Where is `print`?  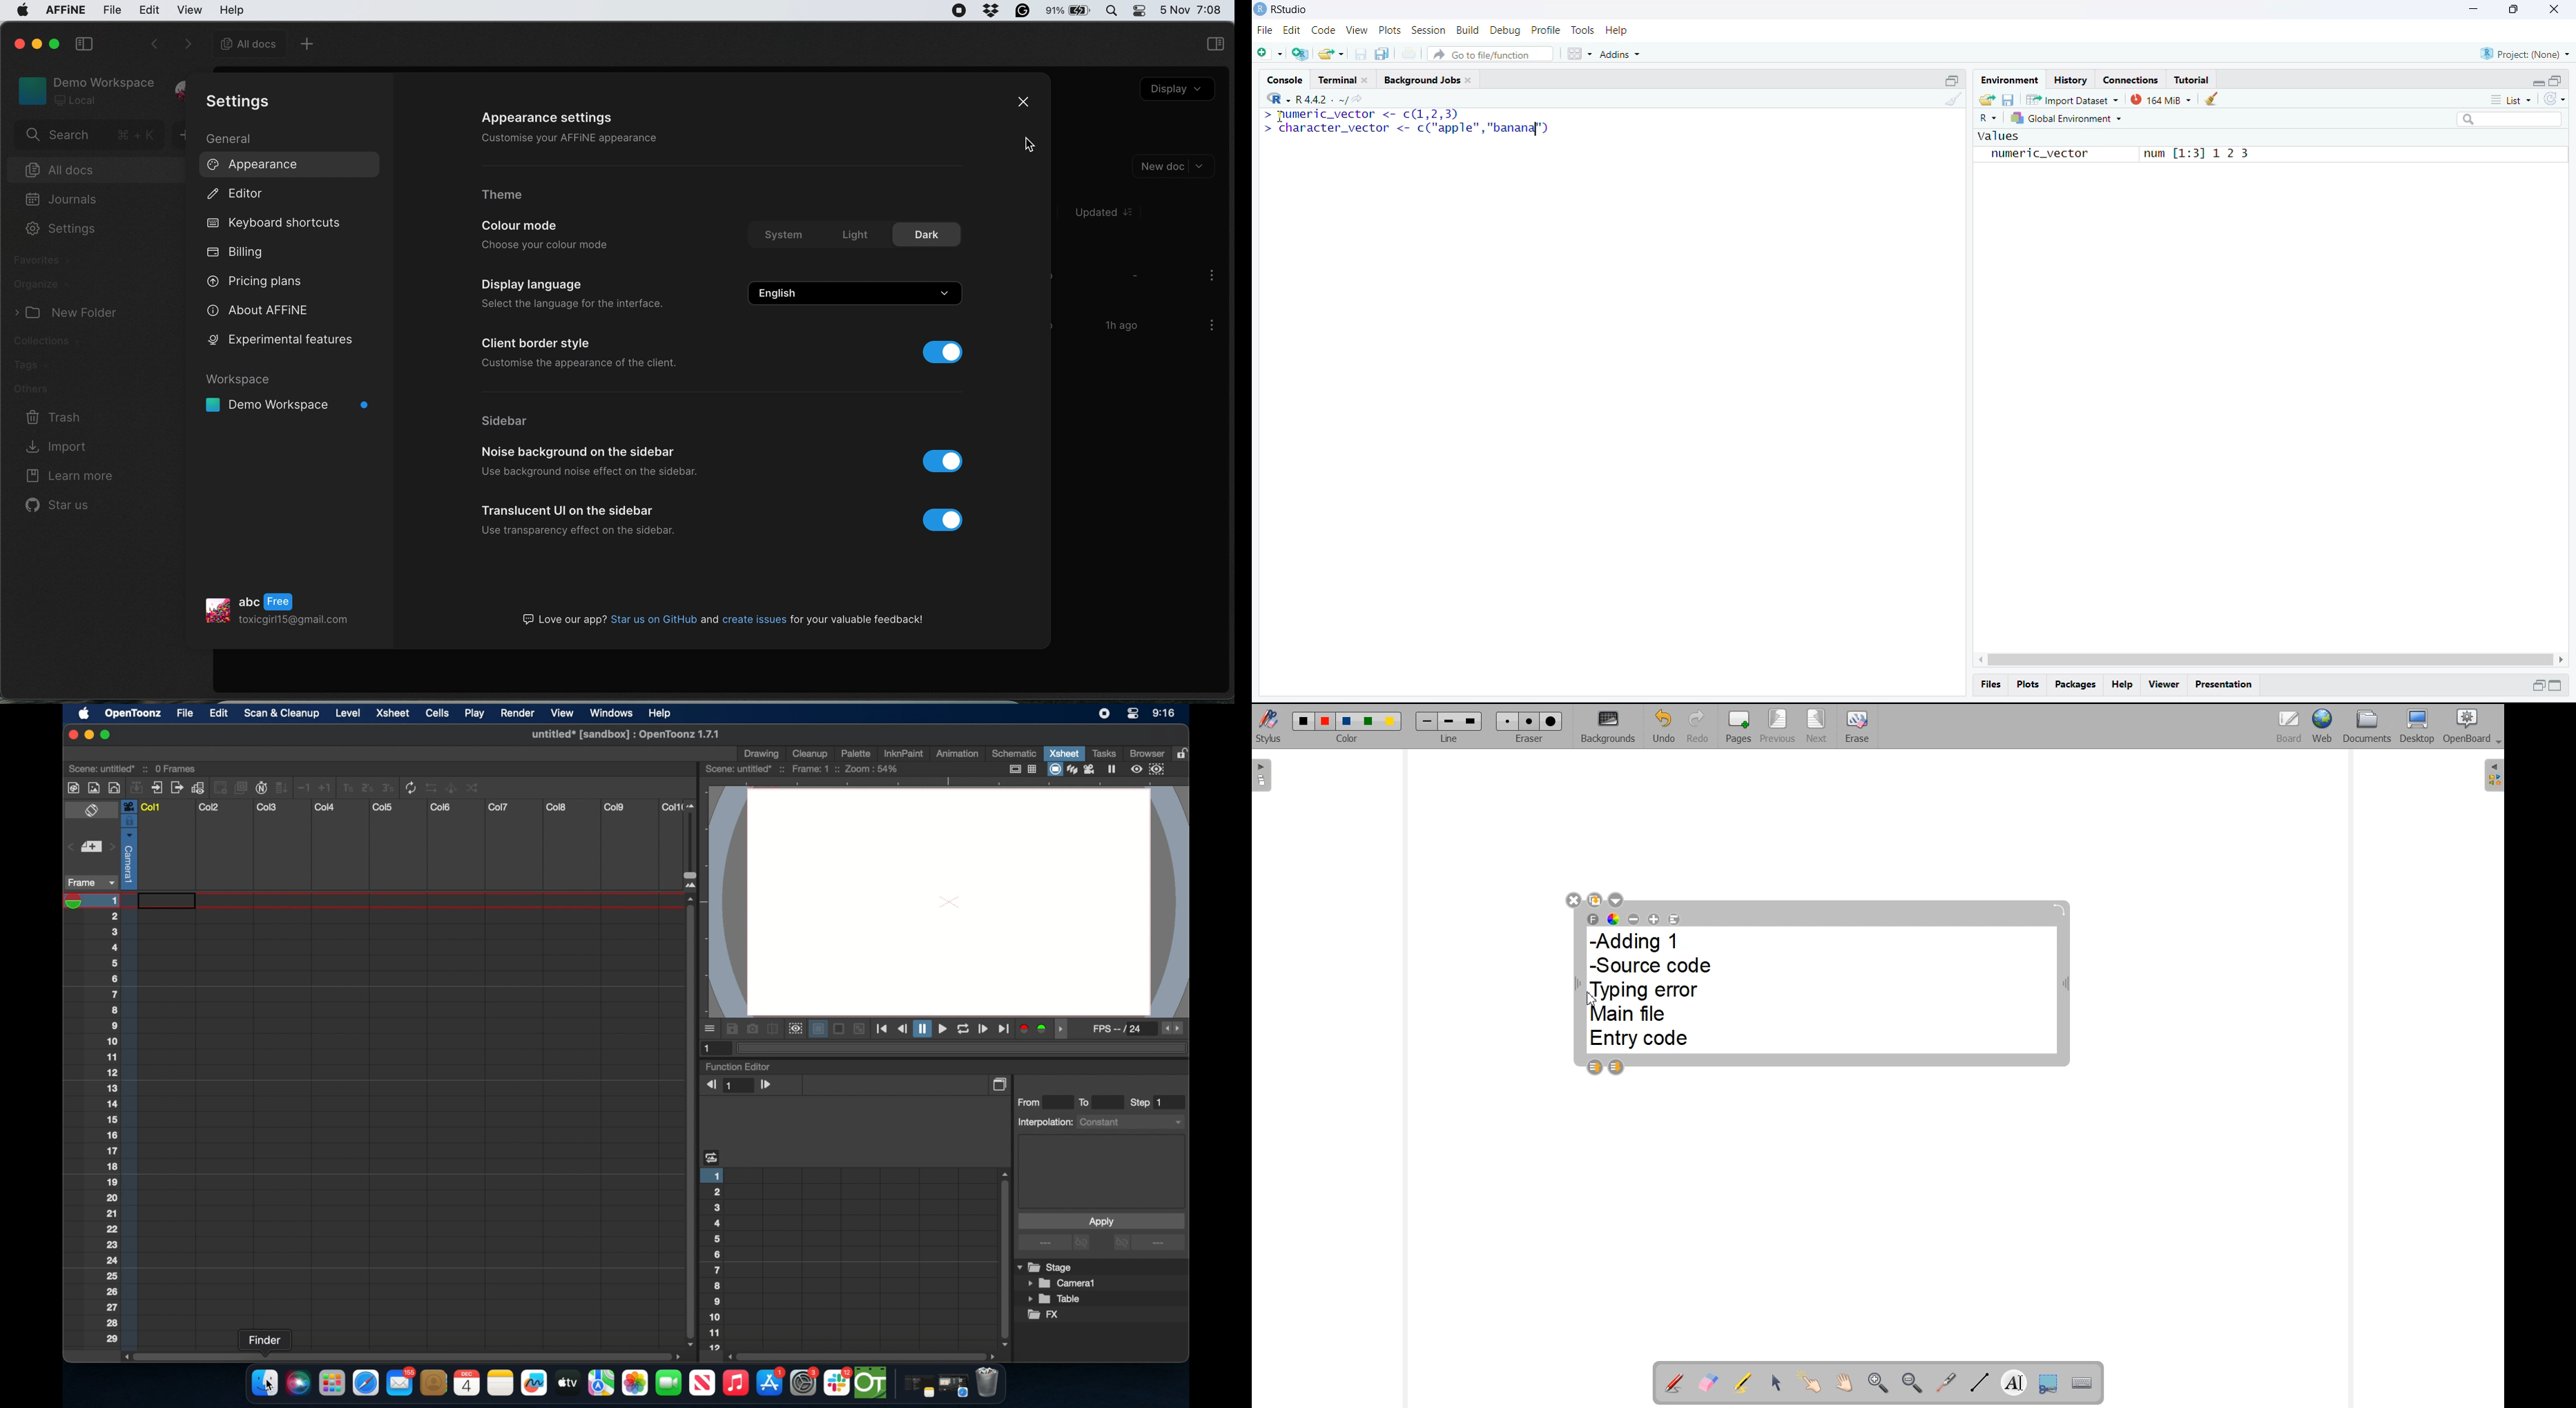
print is located at coordinates (1409, 54).